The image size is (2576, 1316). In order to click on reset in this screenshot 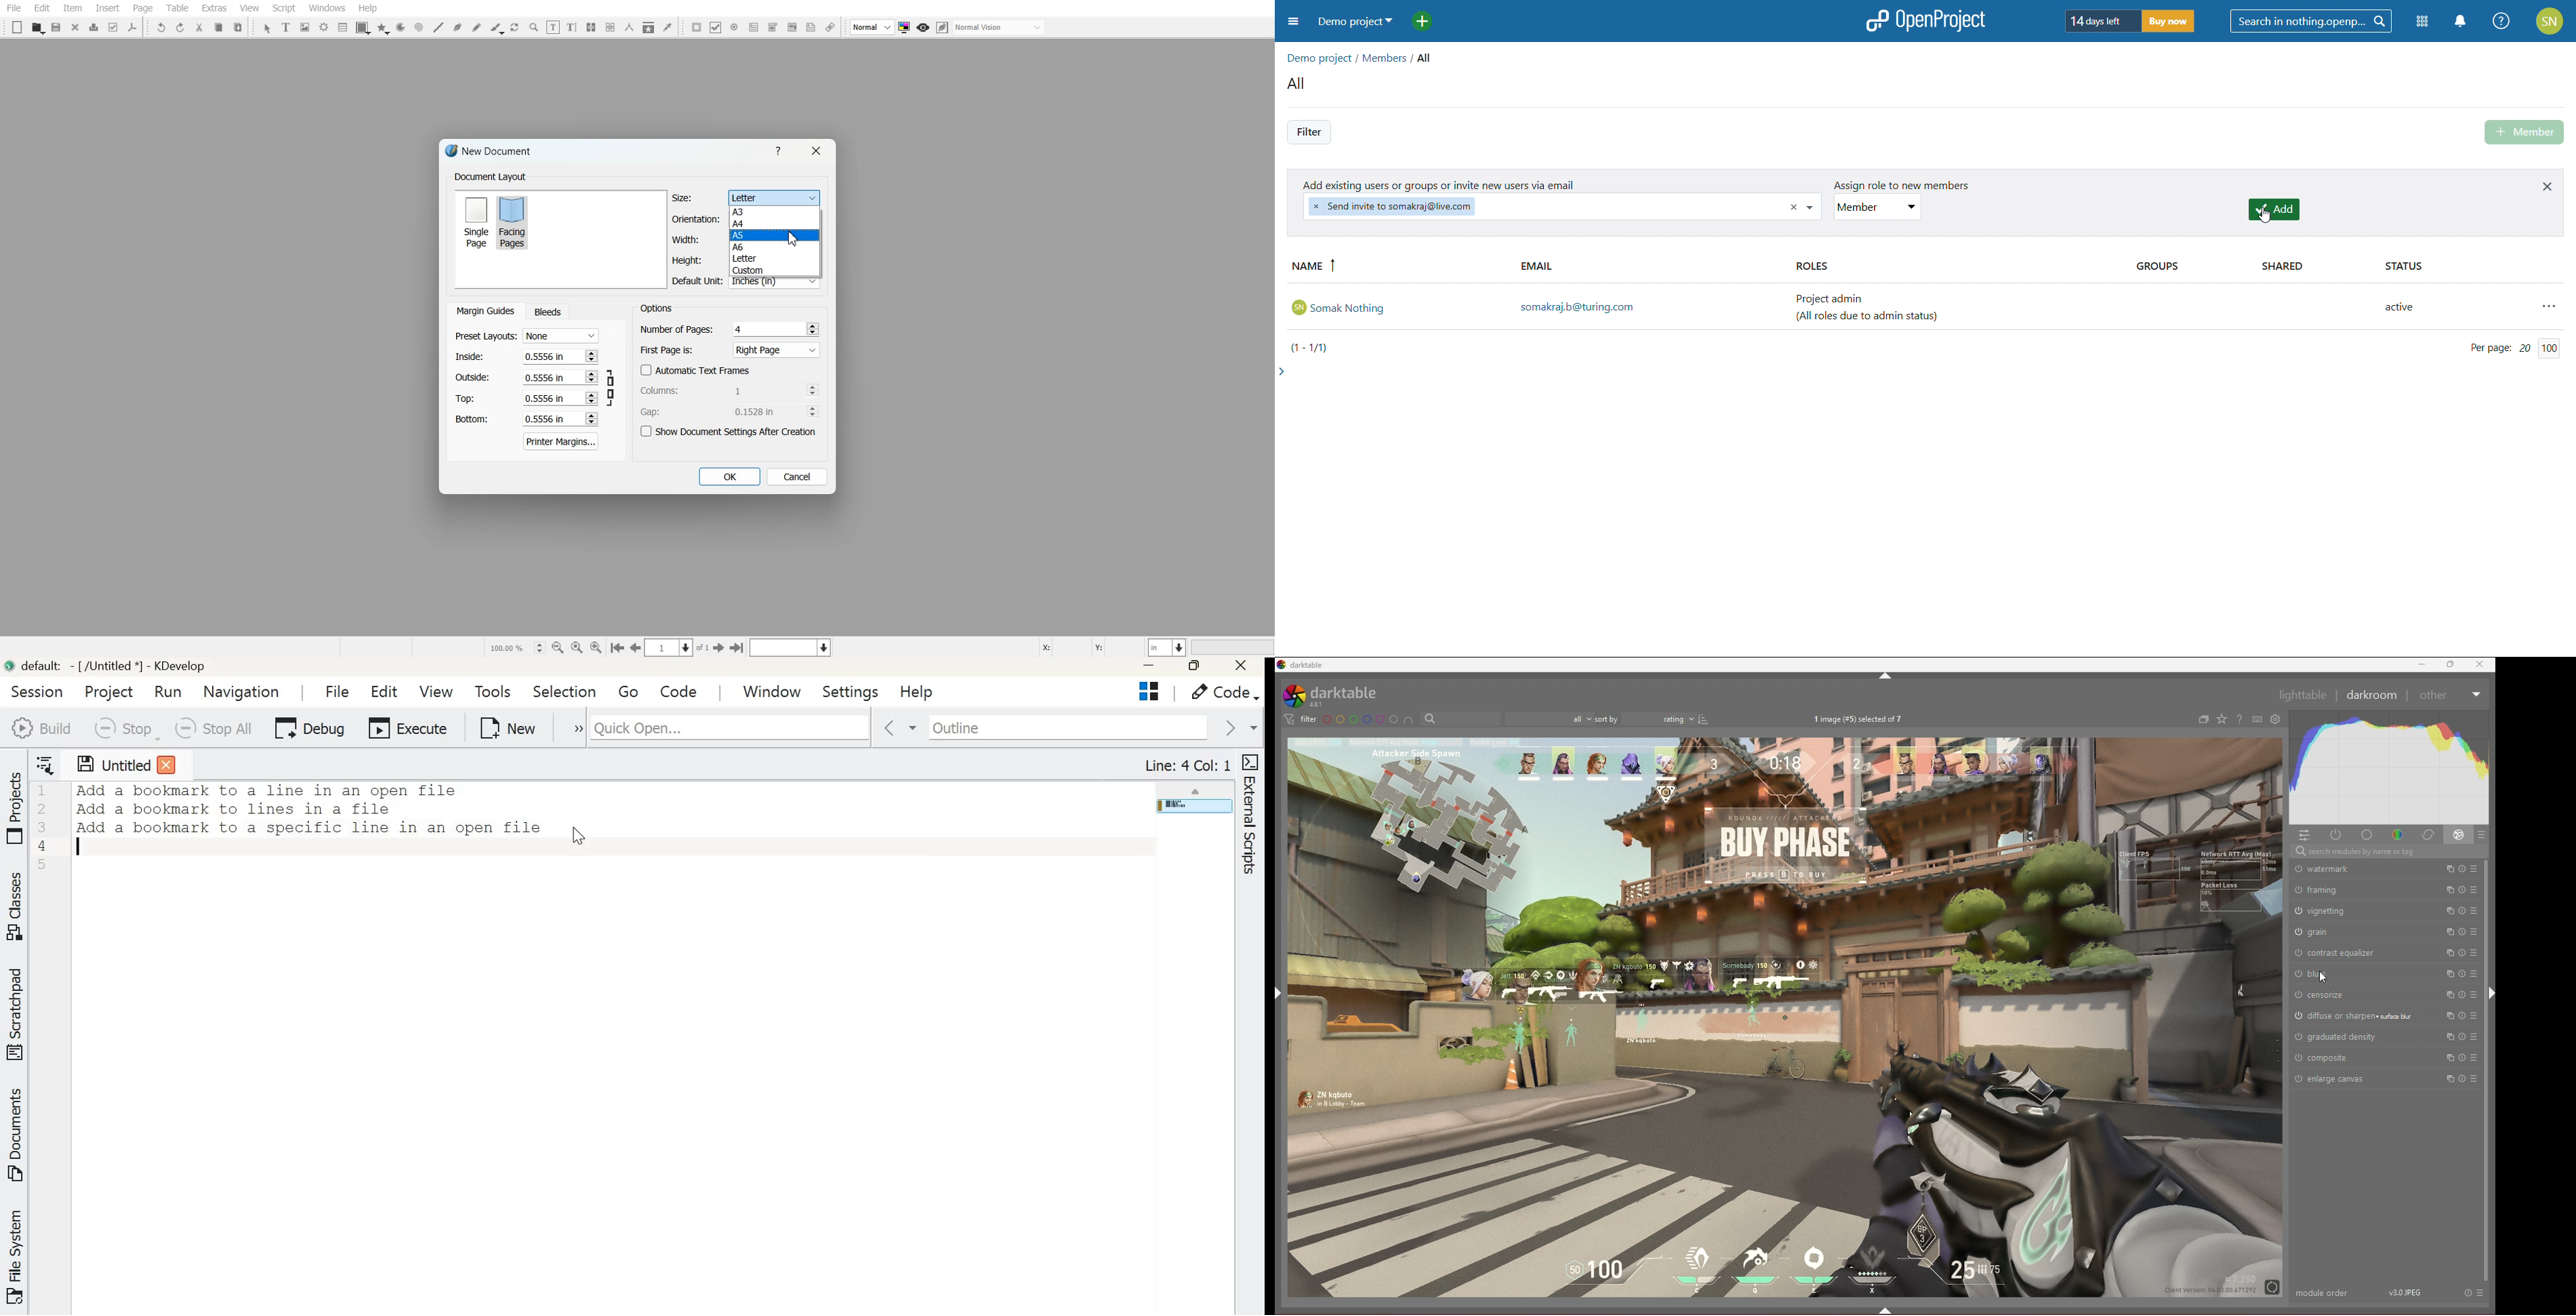, I will do `click(2461, 1016)`.